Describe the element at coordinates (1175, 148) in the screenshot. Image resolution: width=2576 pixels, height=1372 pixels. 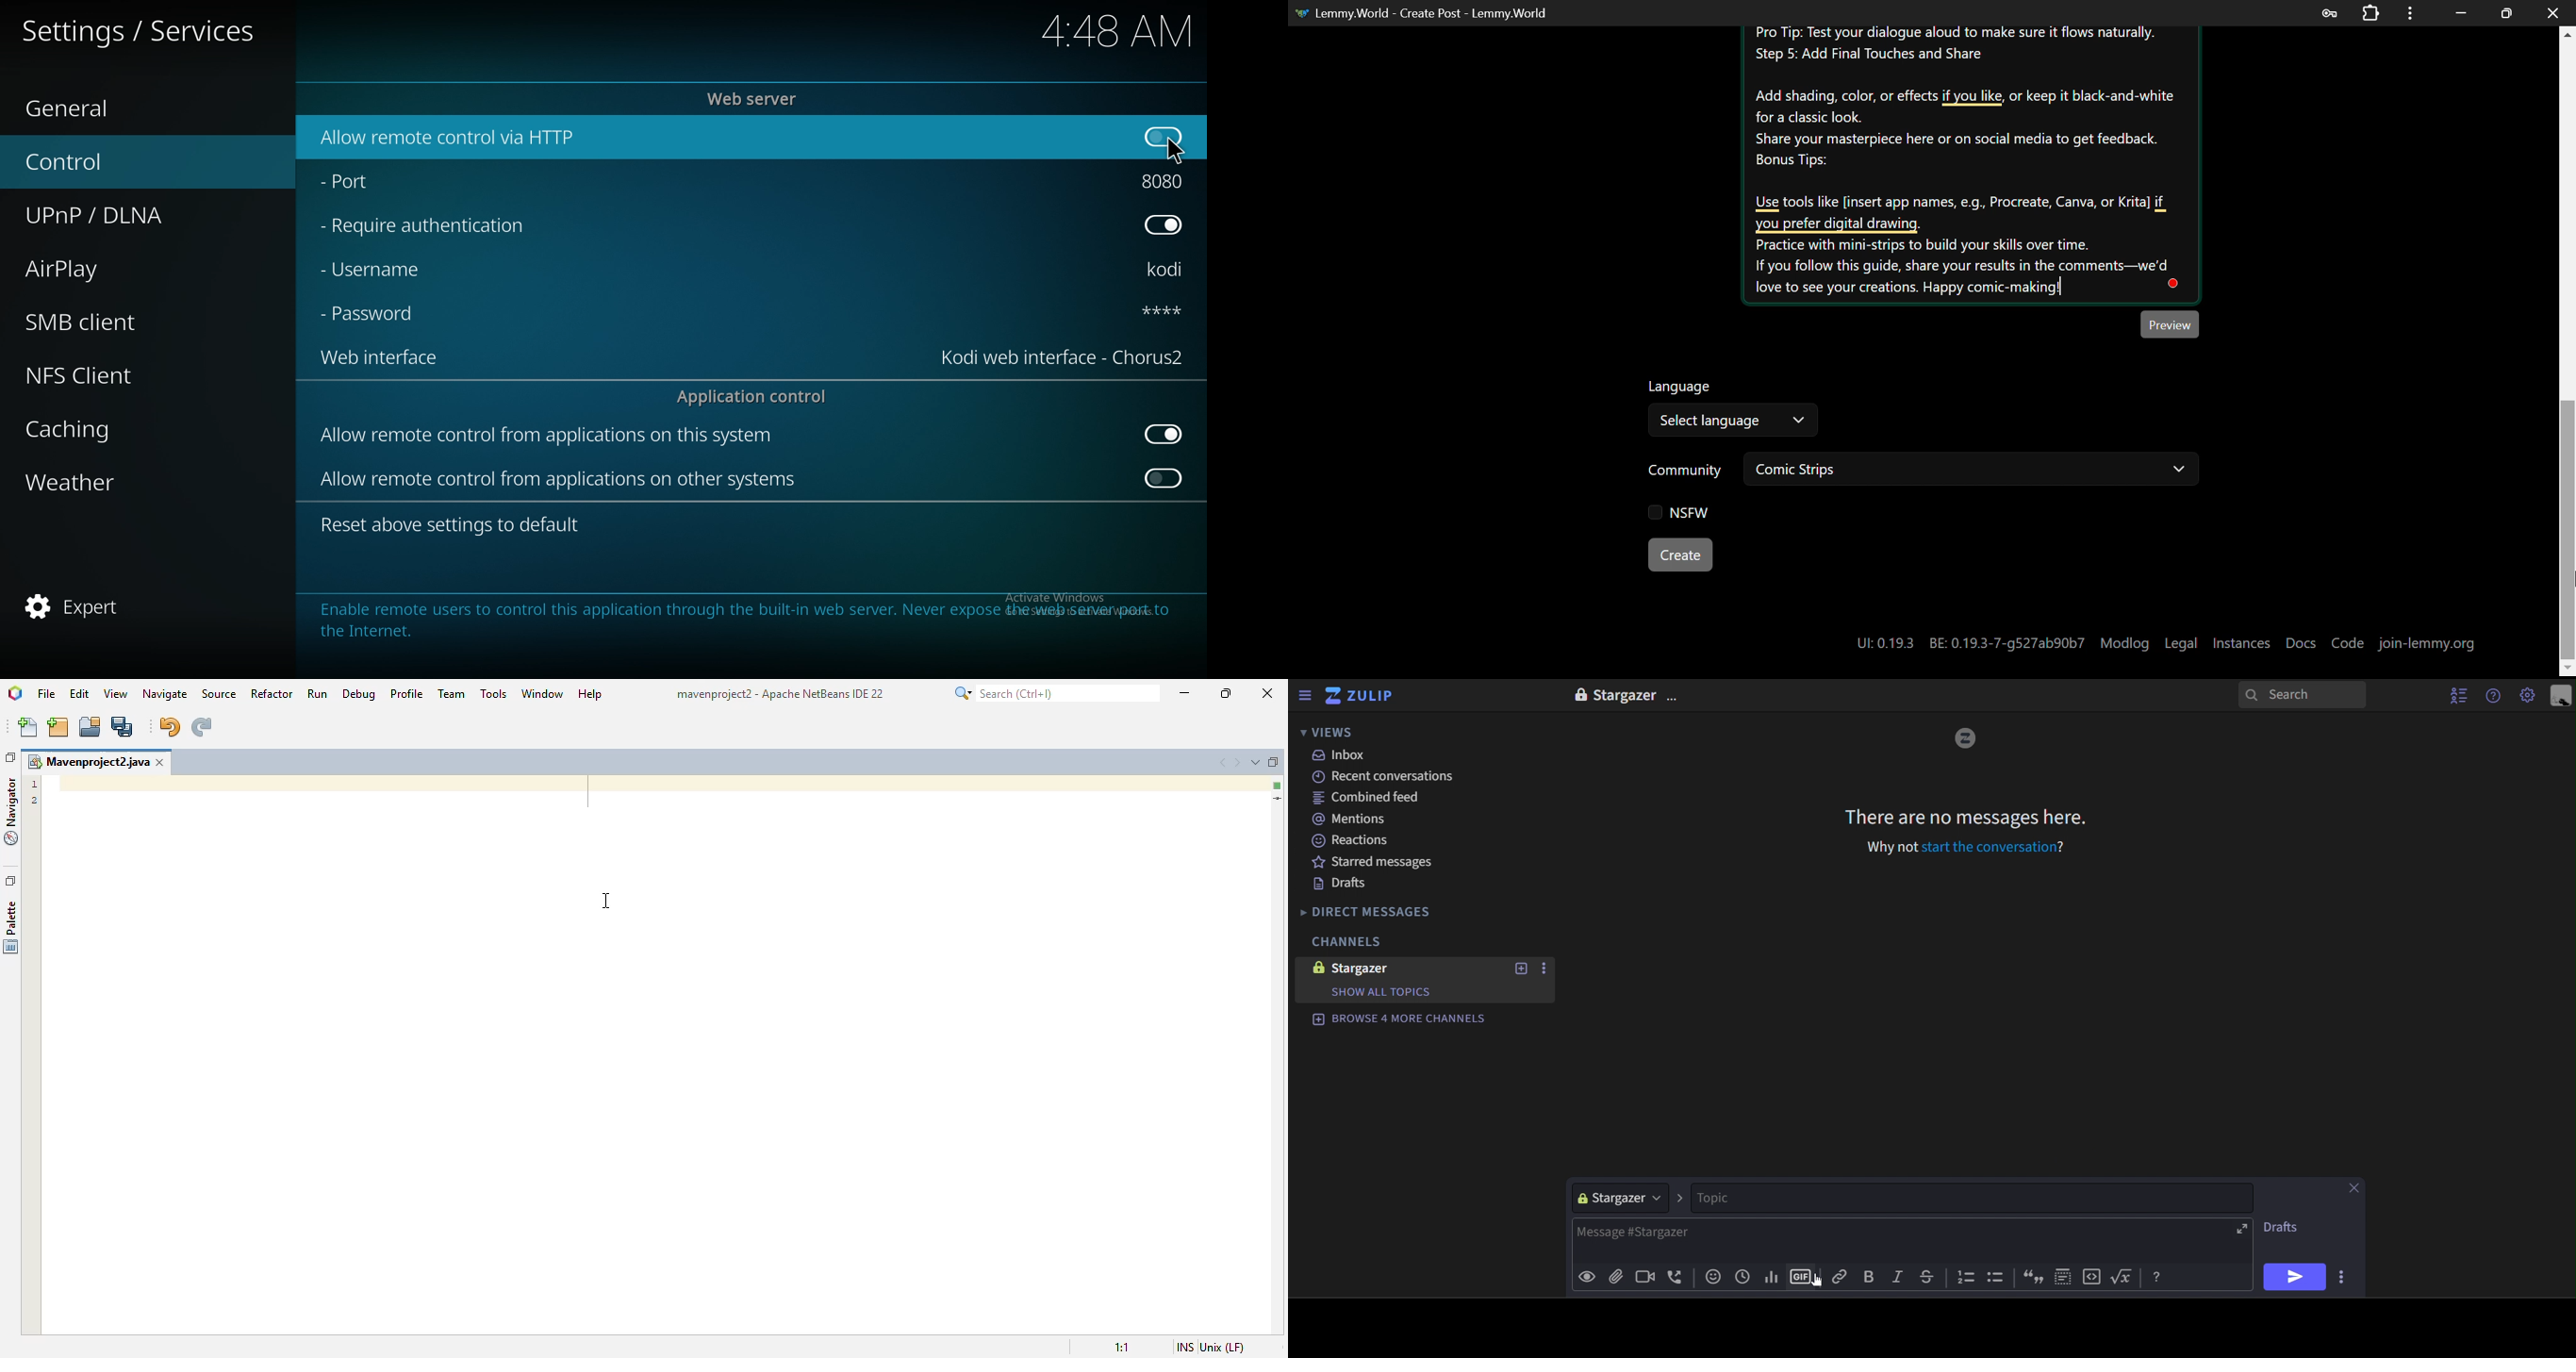
I see `cursor` at that location.